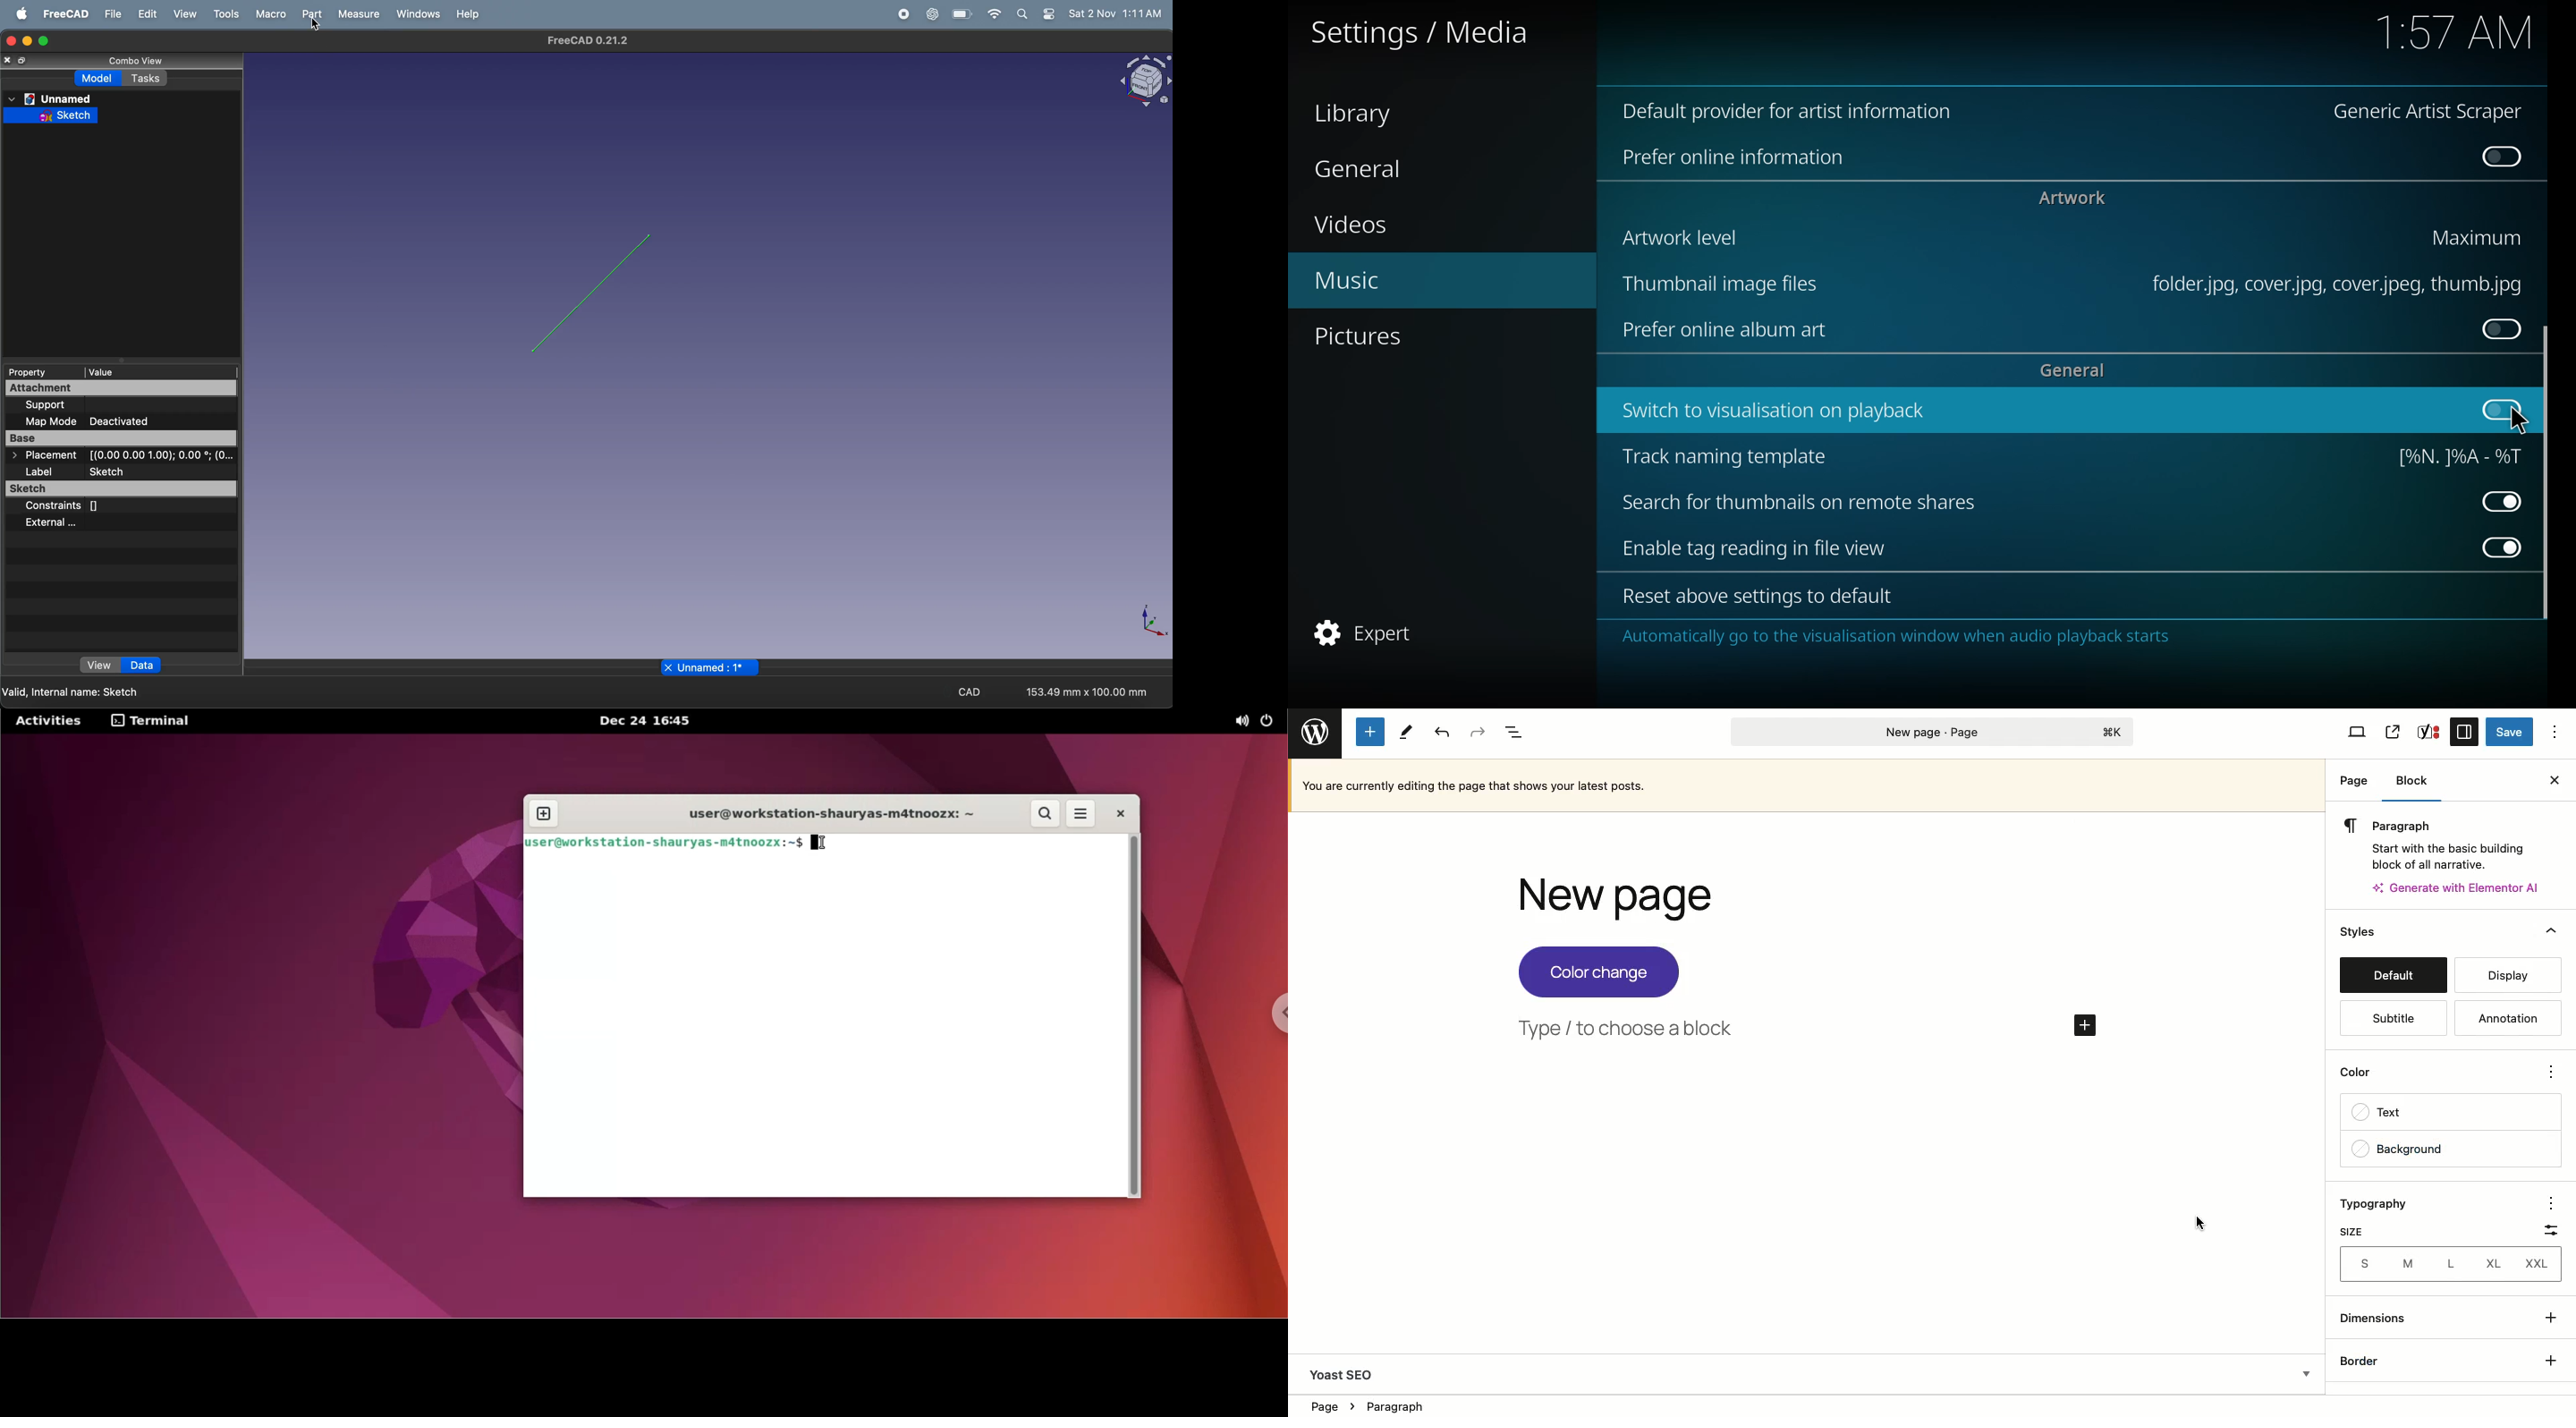 This screenshot has height=1428, width=2576. I want to click on Sizes, so click(2452, 1264).